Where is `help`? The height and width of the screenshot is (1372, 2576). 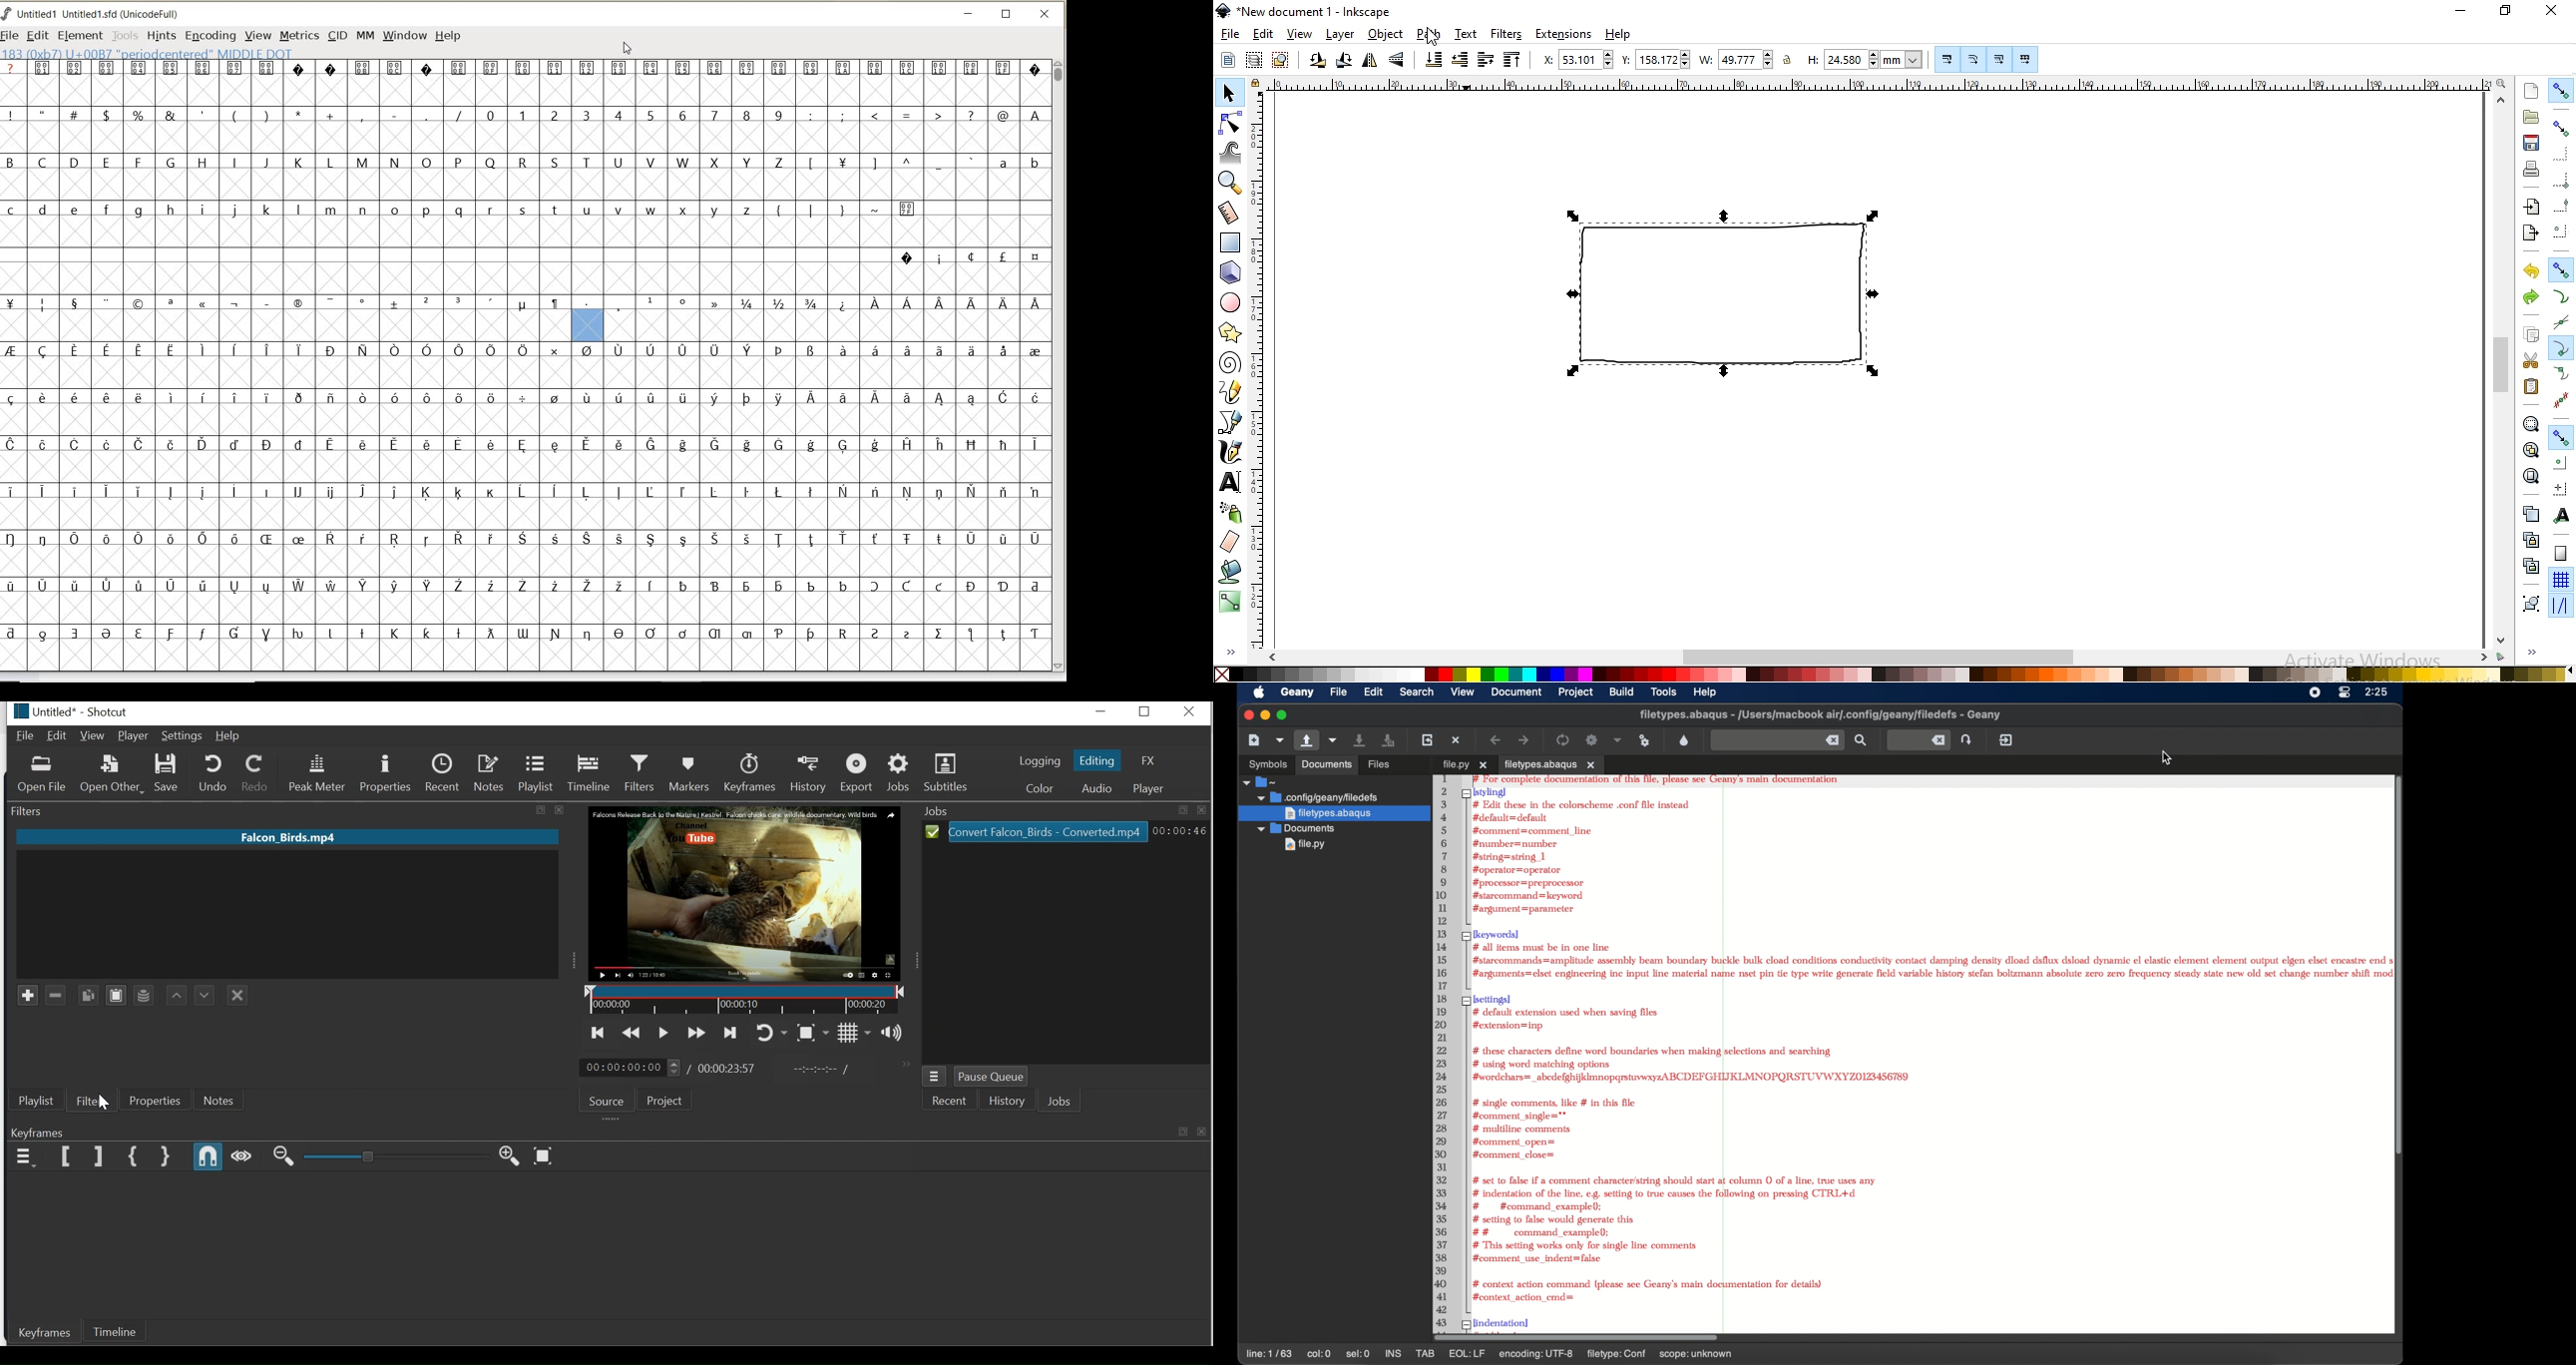
help is located at coordinates (1618, 35).